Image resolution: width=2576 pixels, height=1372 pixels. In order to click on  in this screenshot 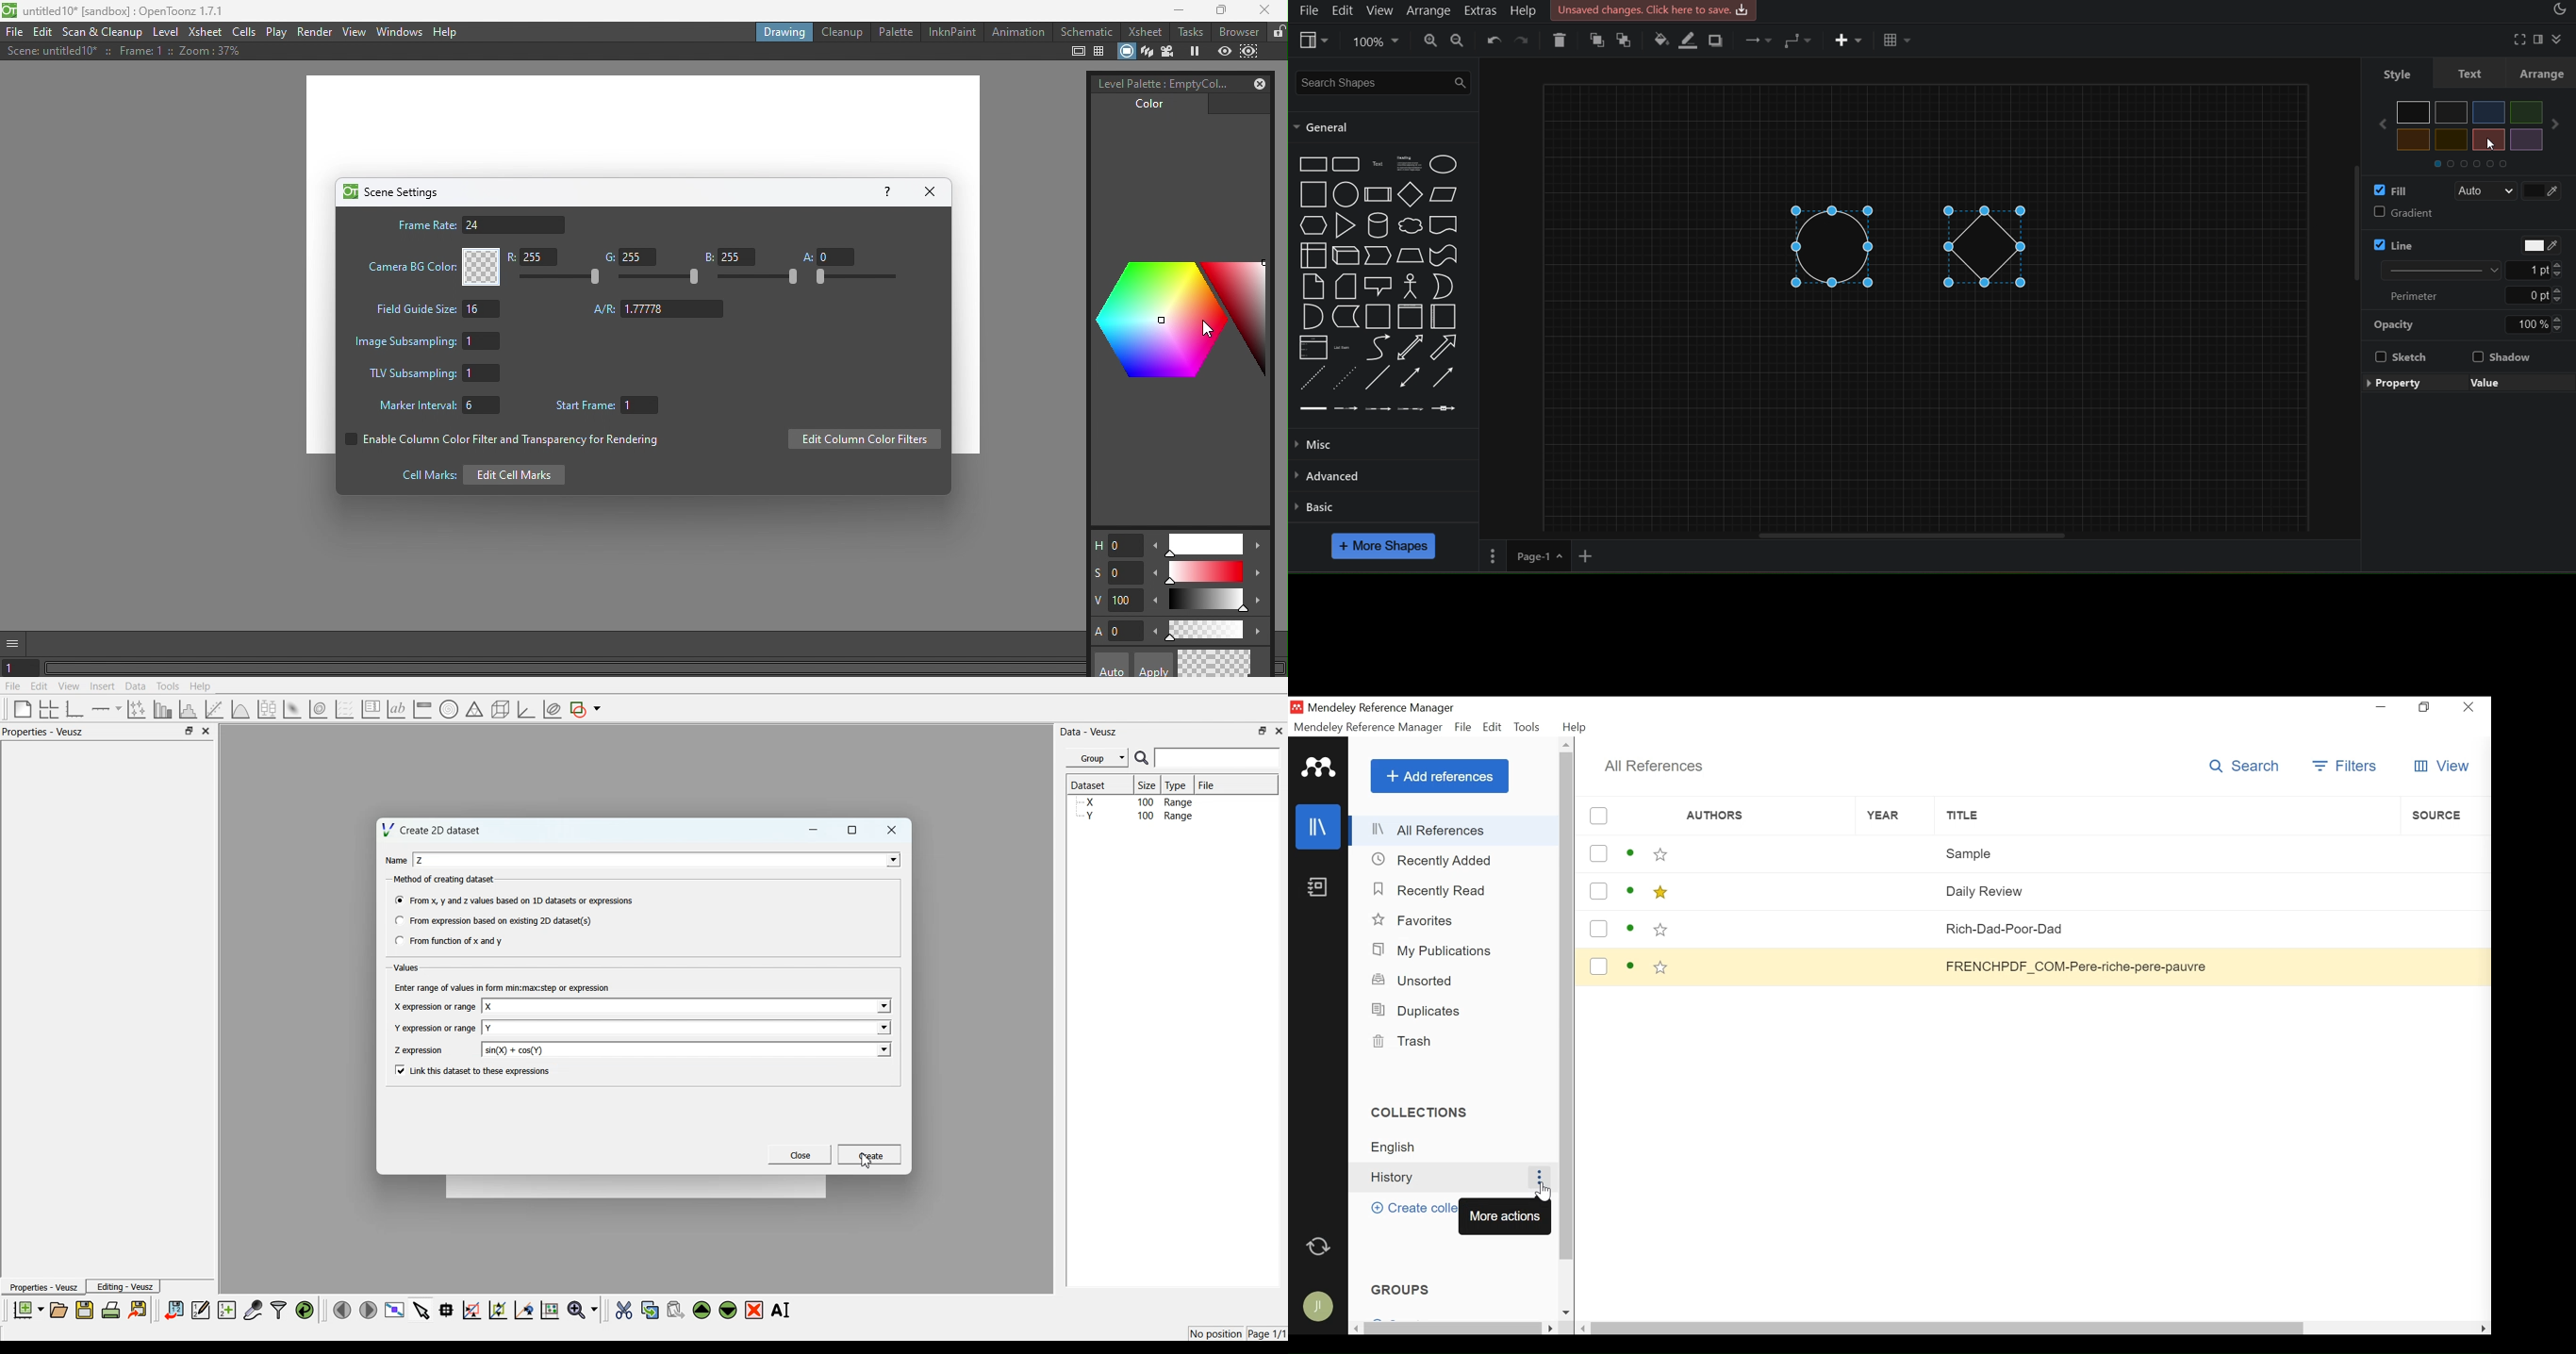, I will do `click(2474, 163)`.